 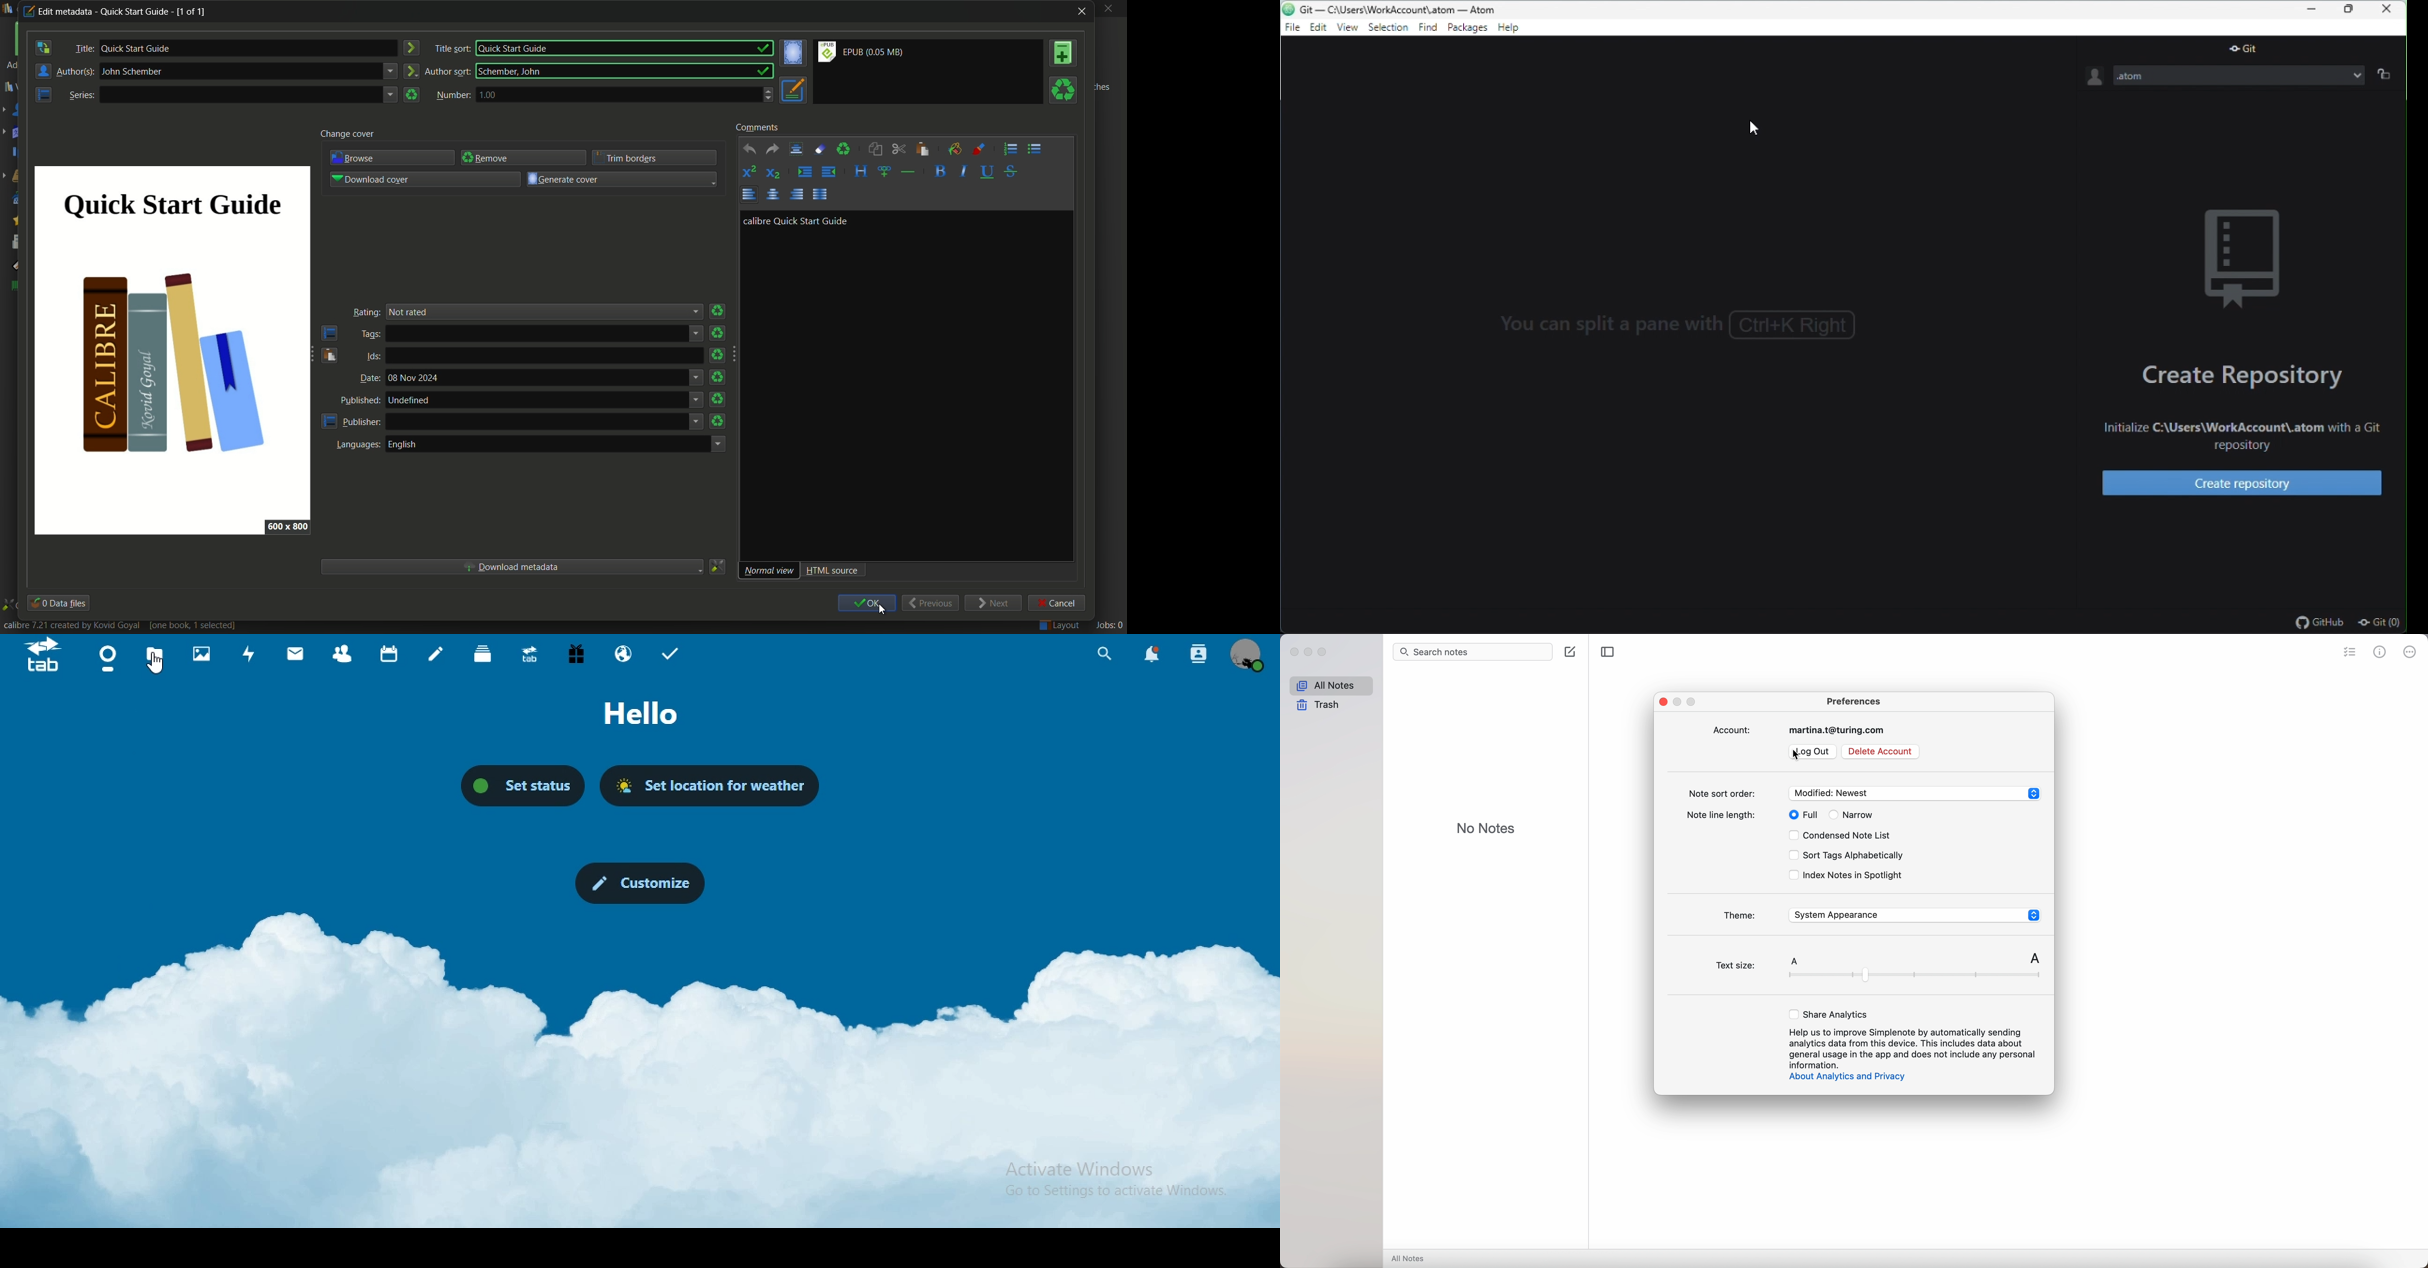 What do you see at coordinates (1855, 701) in the screenshot?
I see `preferences` at bounding box center [1855, 701].